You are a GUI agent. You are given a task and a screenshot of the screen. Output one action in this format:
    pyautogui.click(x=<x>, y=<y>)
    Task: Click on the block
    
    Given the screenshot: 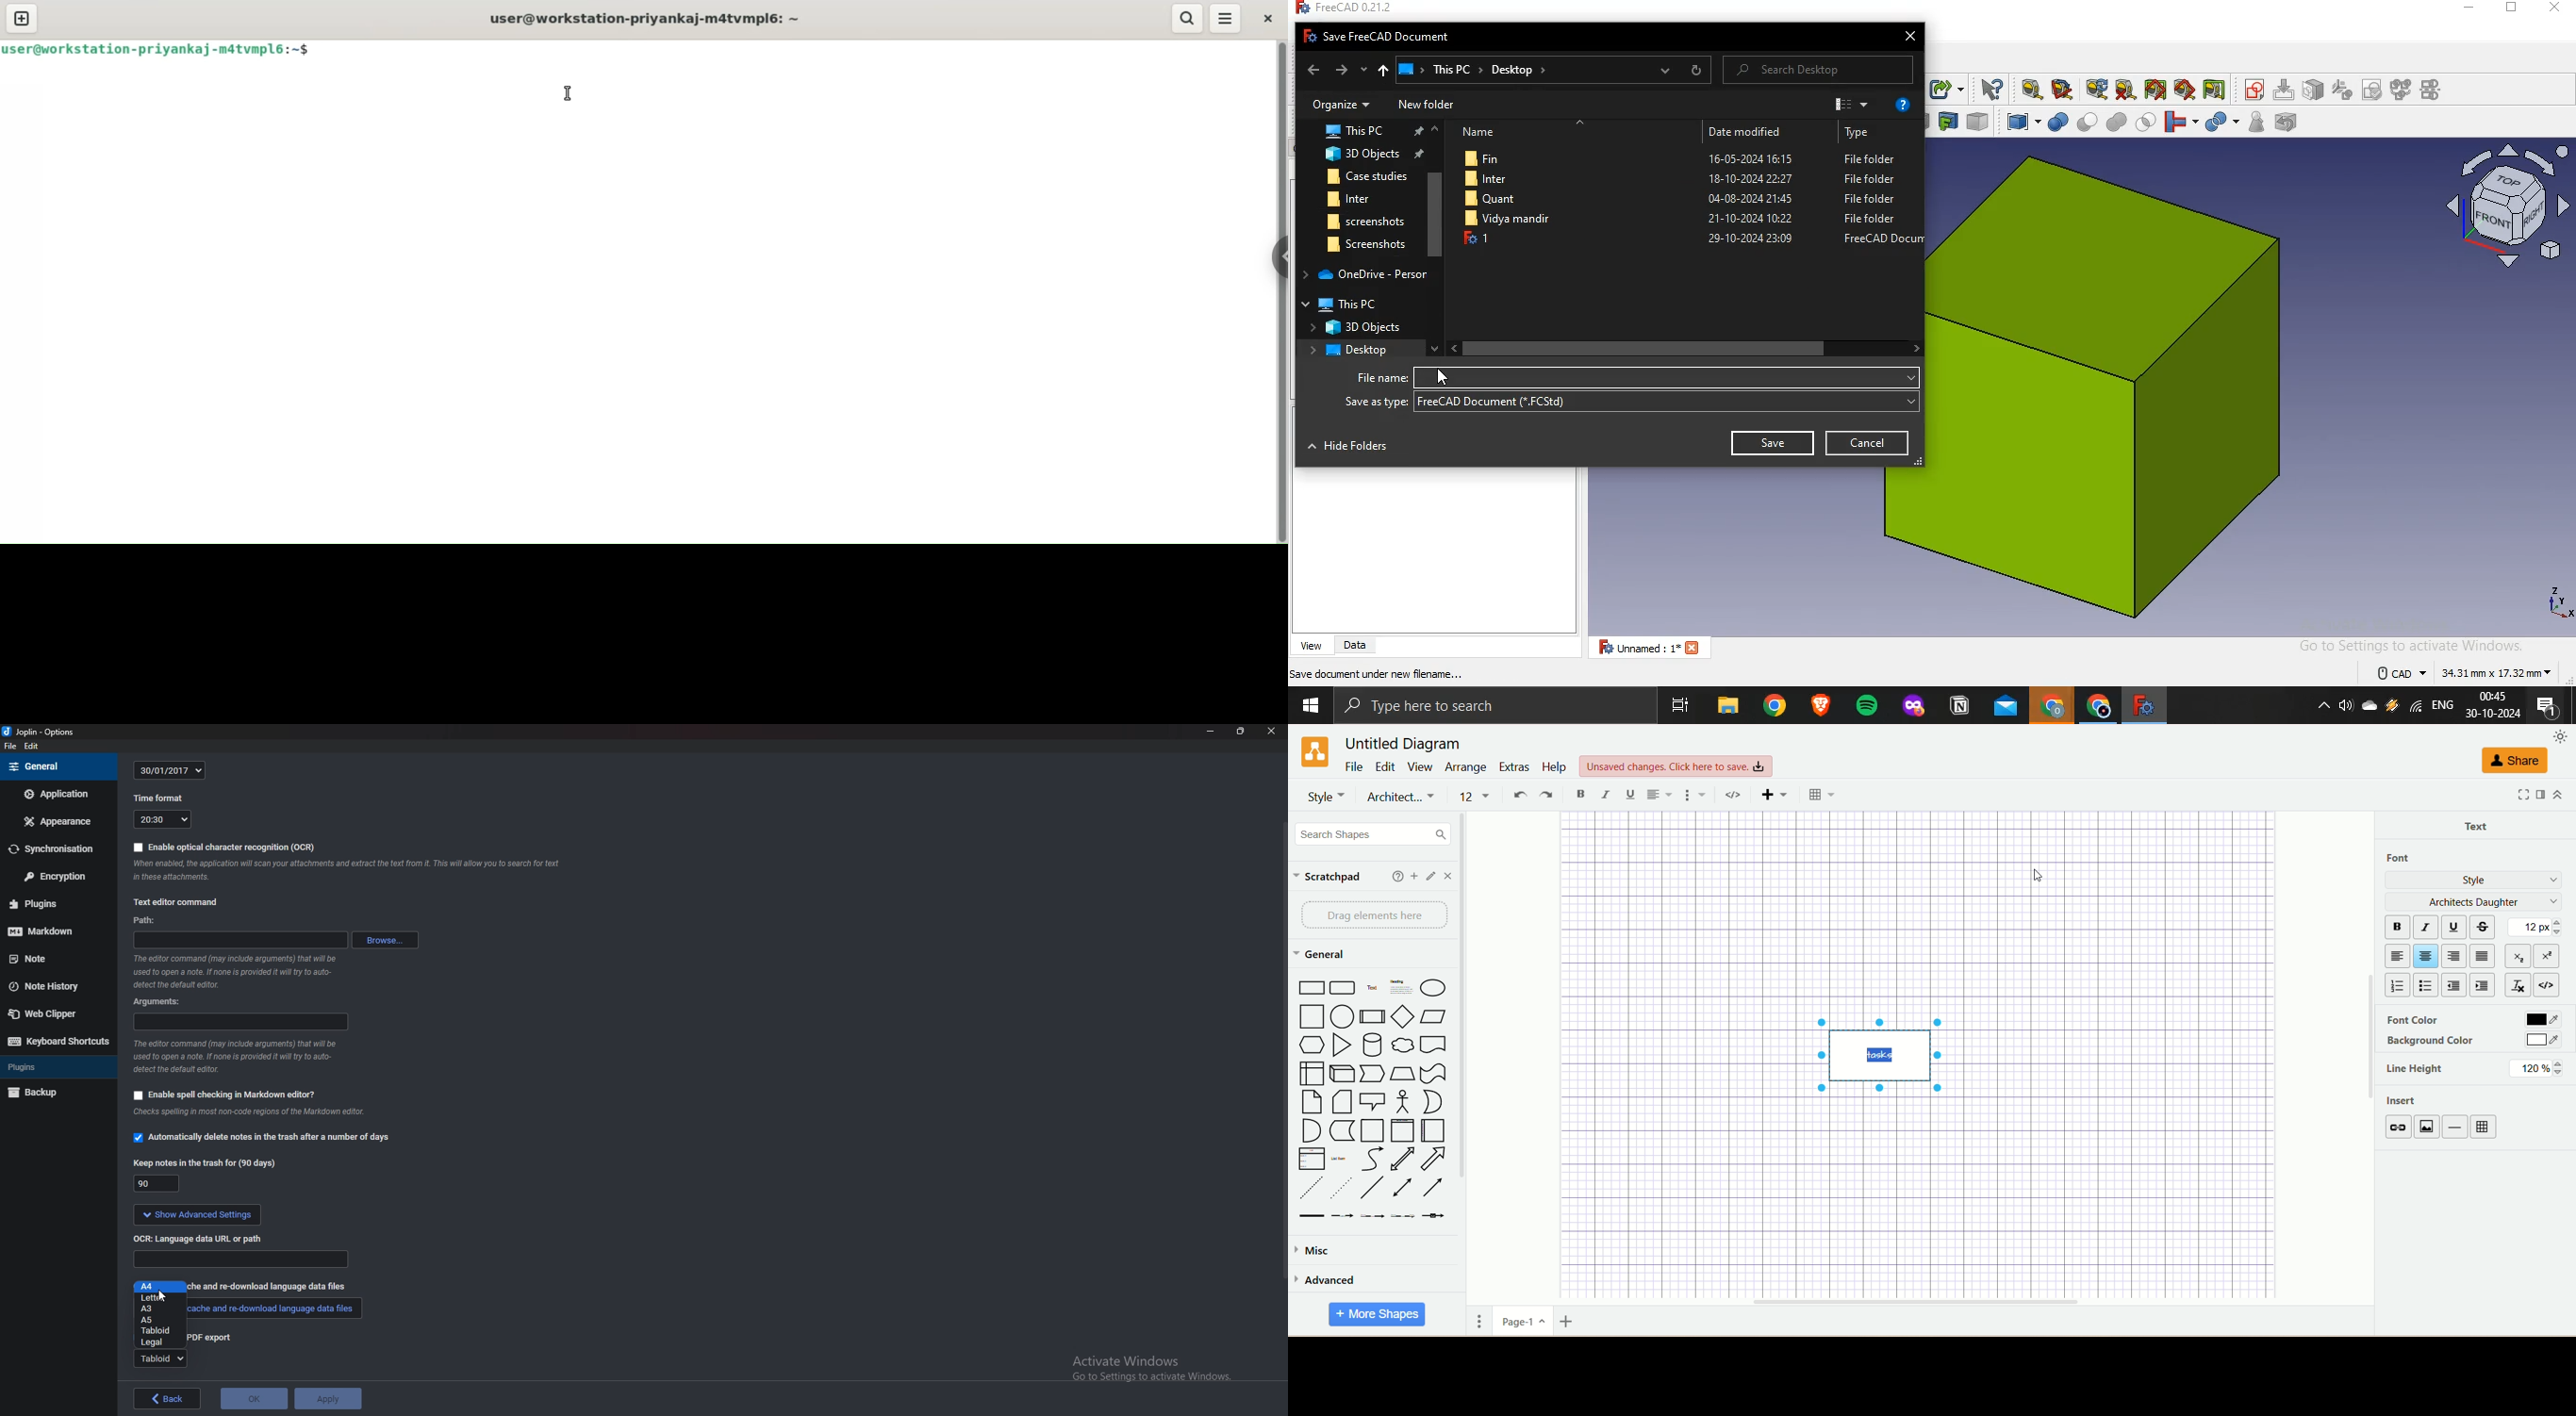 What is the action you would take?
    pyautogui.click(x=2482, y=956)
    